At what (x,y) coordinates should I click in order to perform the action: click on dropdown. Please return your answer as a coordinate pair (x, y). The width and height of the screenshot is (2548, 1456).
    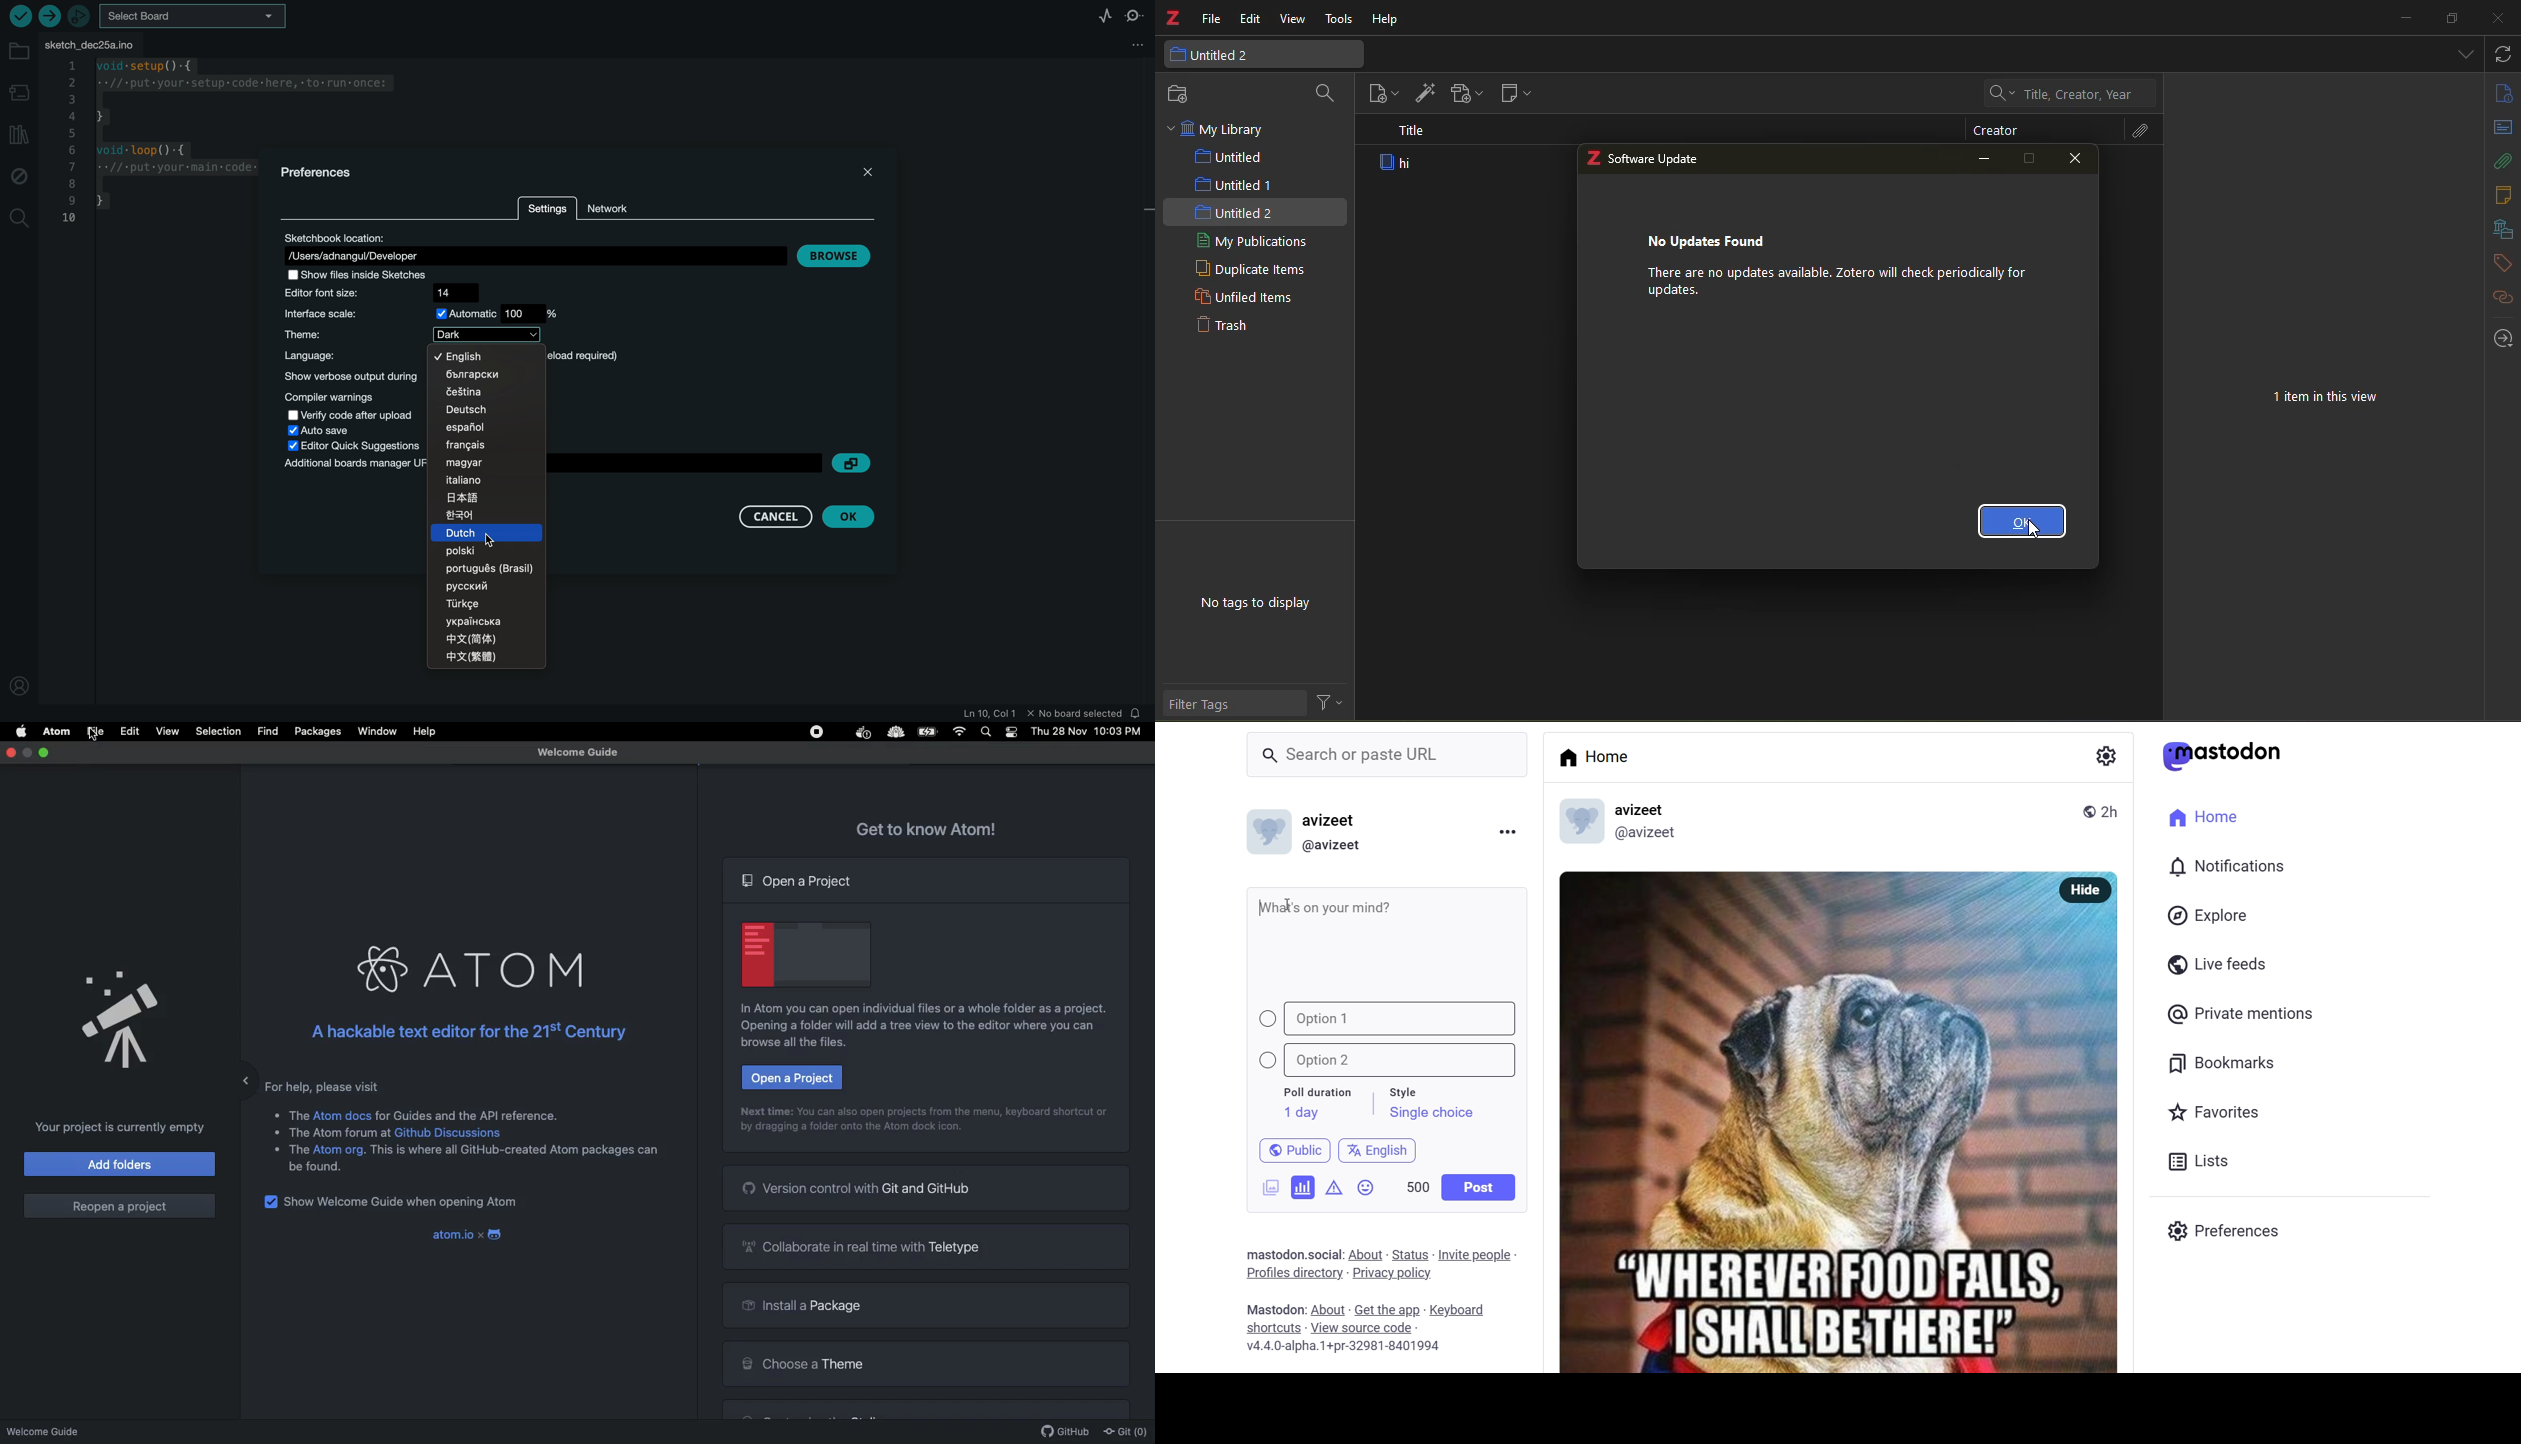
    Looking at the image, I should click on (2467, 53).